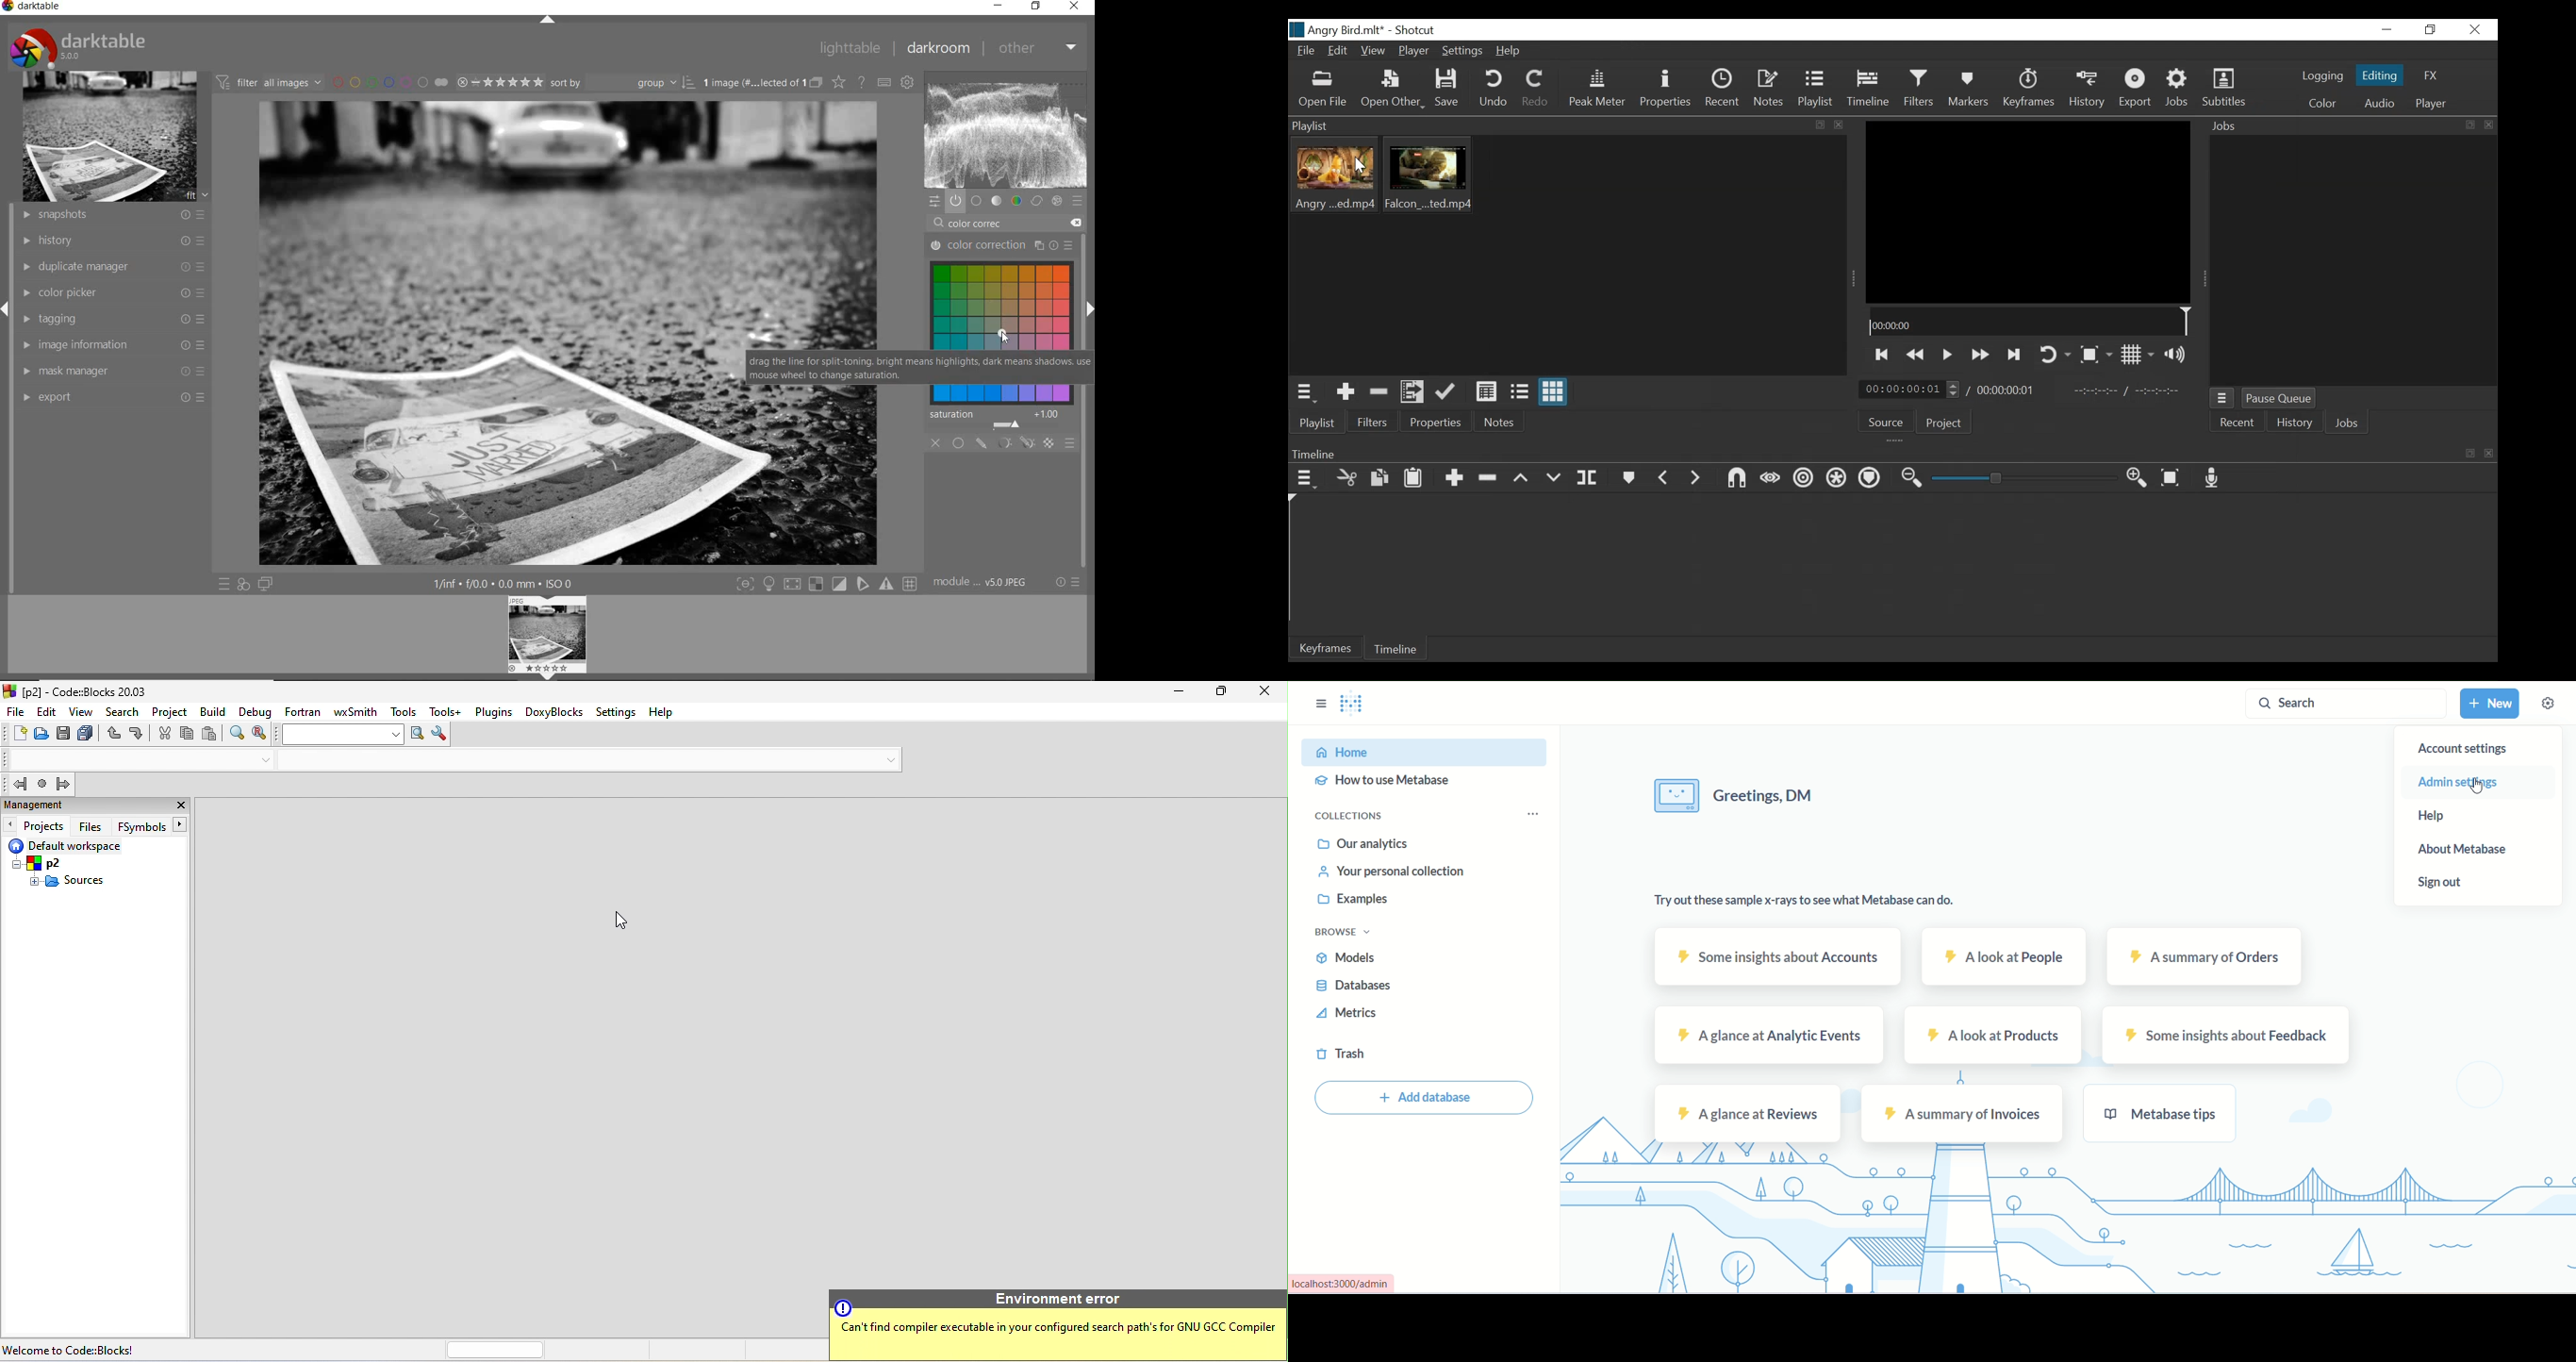 The width and height of the screenshot is (2576, 1372). I want to click on Recent, so click(2237, 424).